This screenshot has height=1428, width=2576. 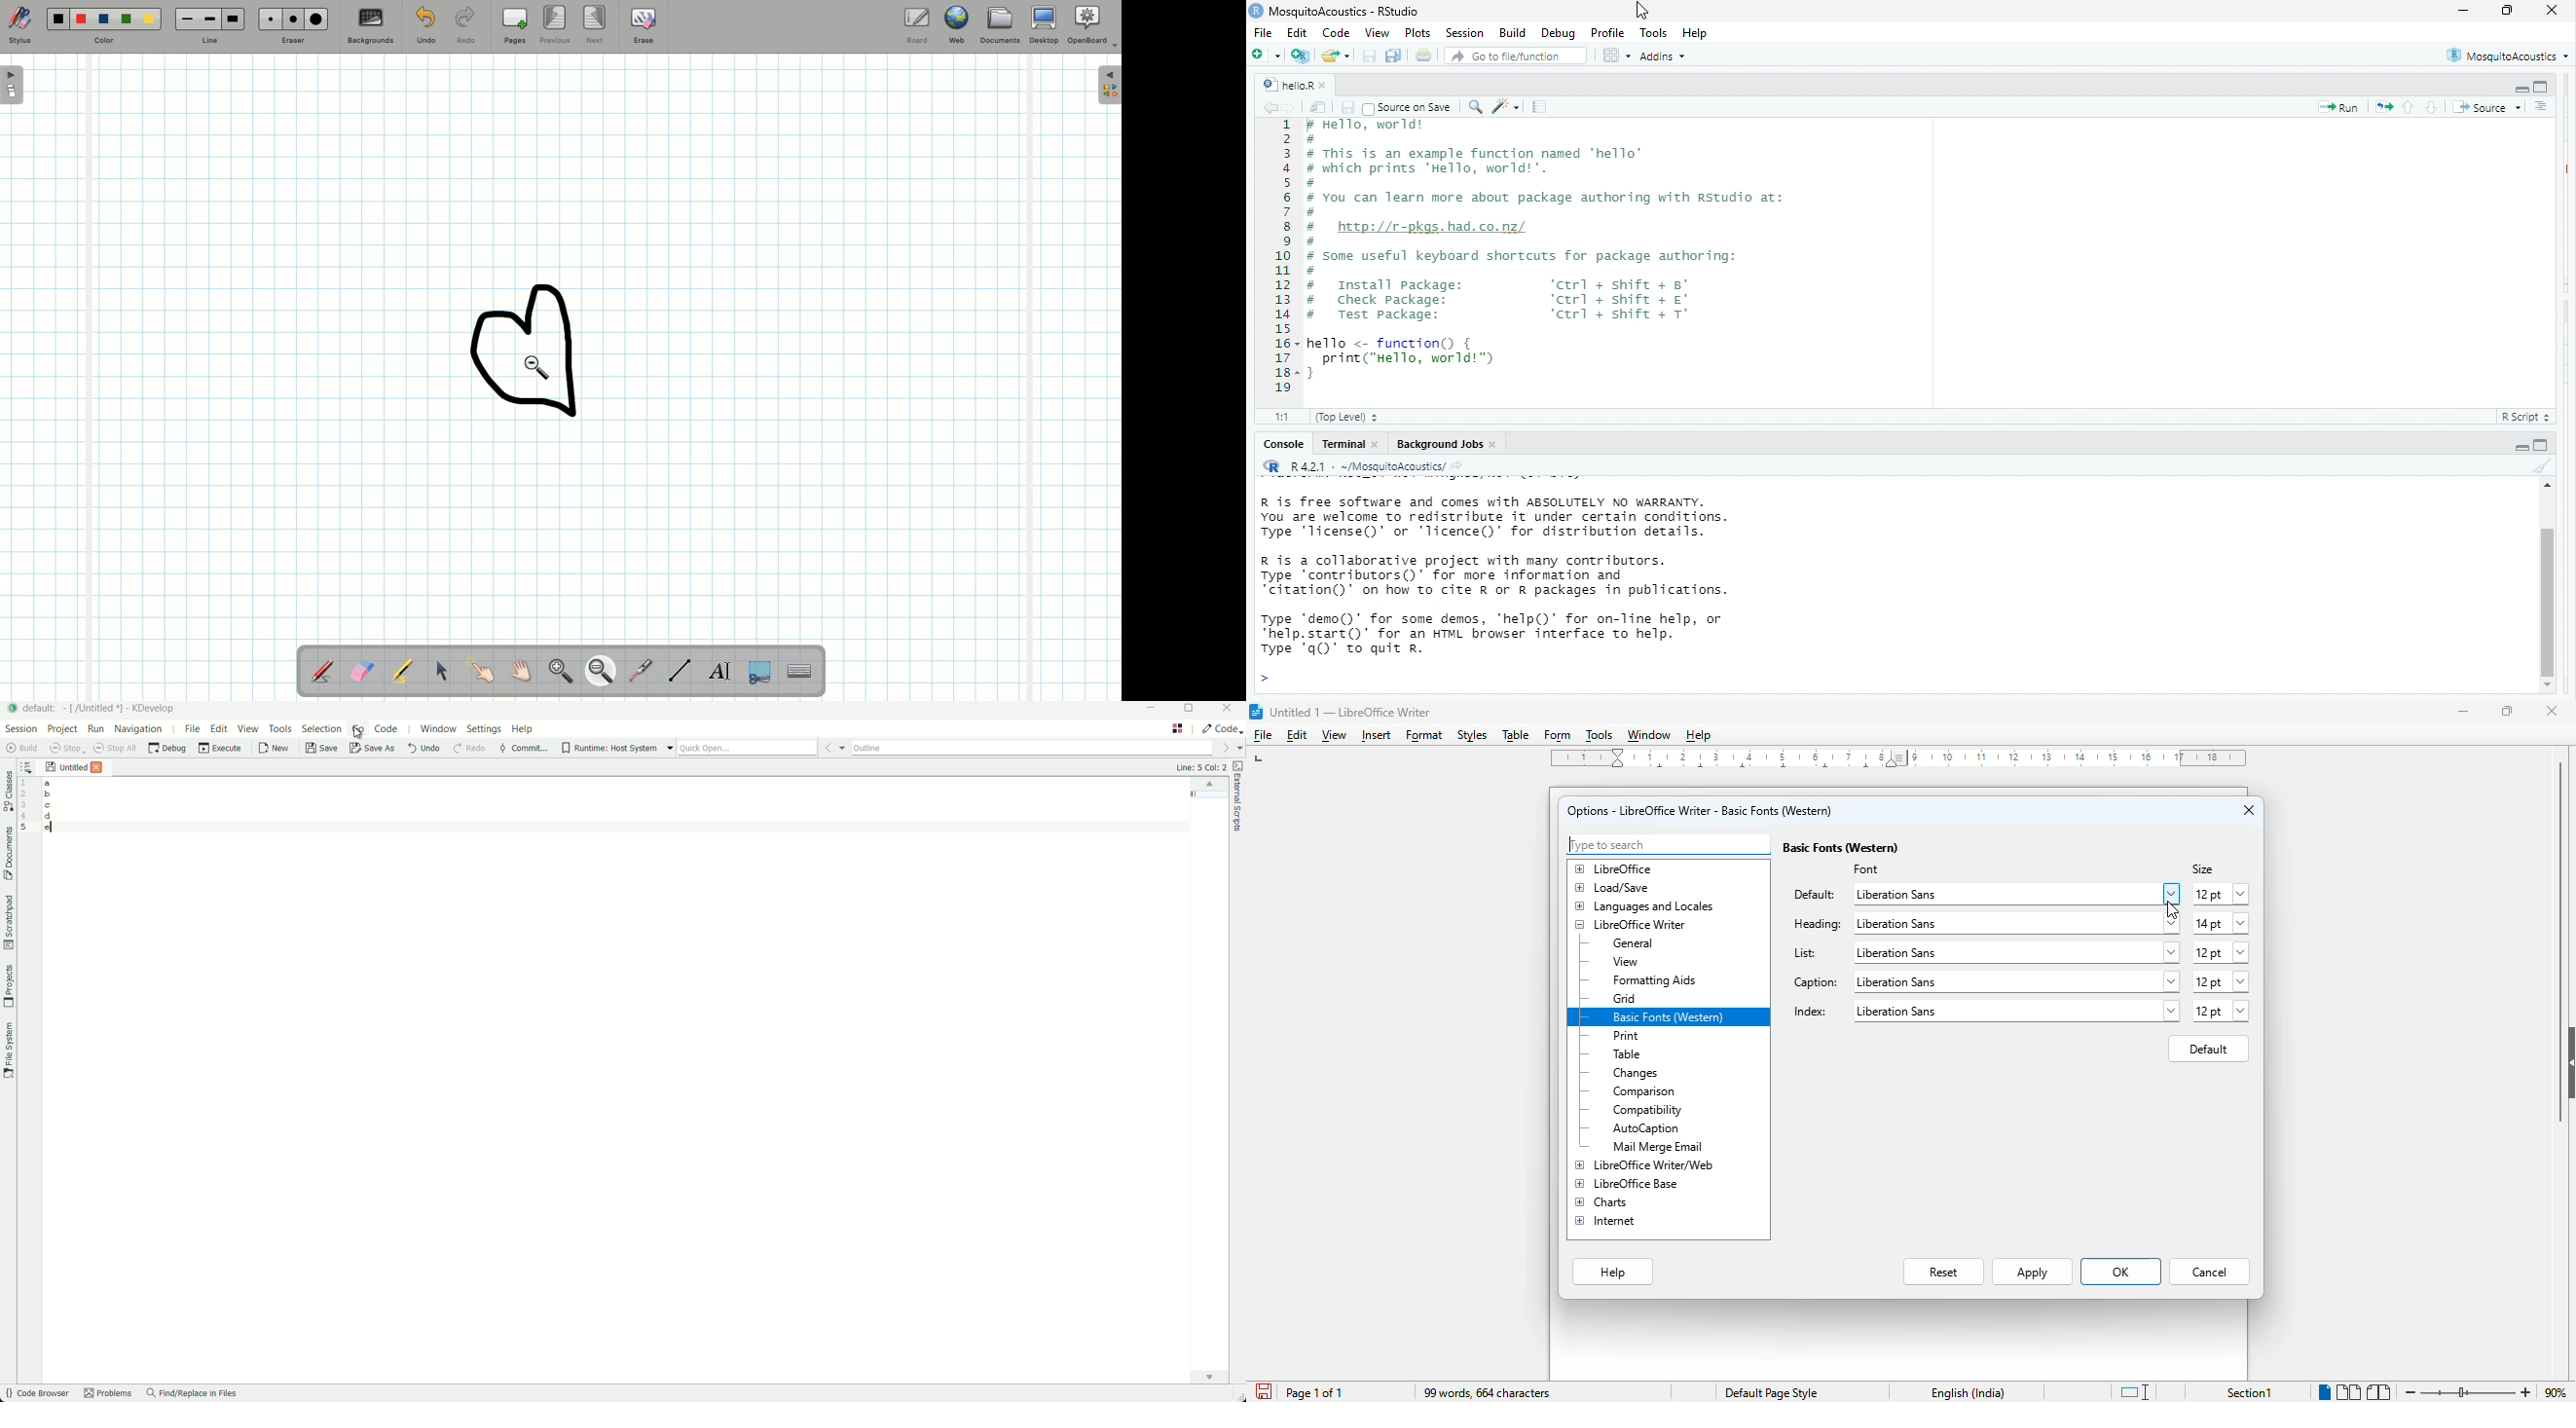 What do you see at coordinates (2221, 923) in the screenshot?
I see `14 pt` at bounding box center [2221, 923].